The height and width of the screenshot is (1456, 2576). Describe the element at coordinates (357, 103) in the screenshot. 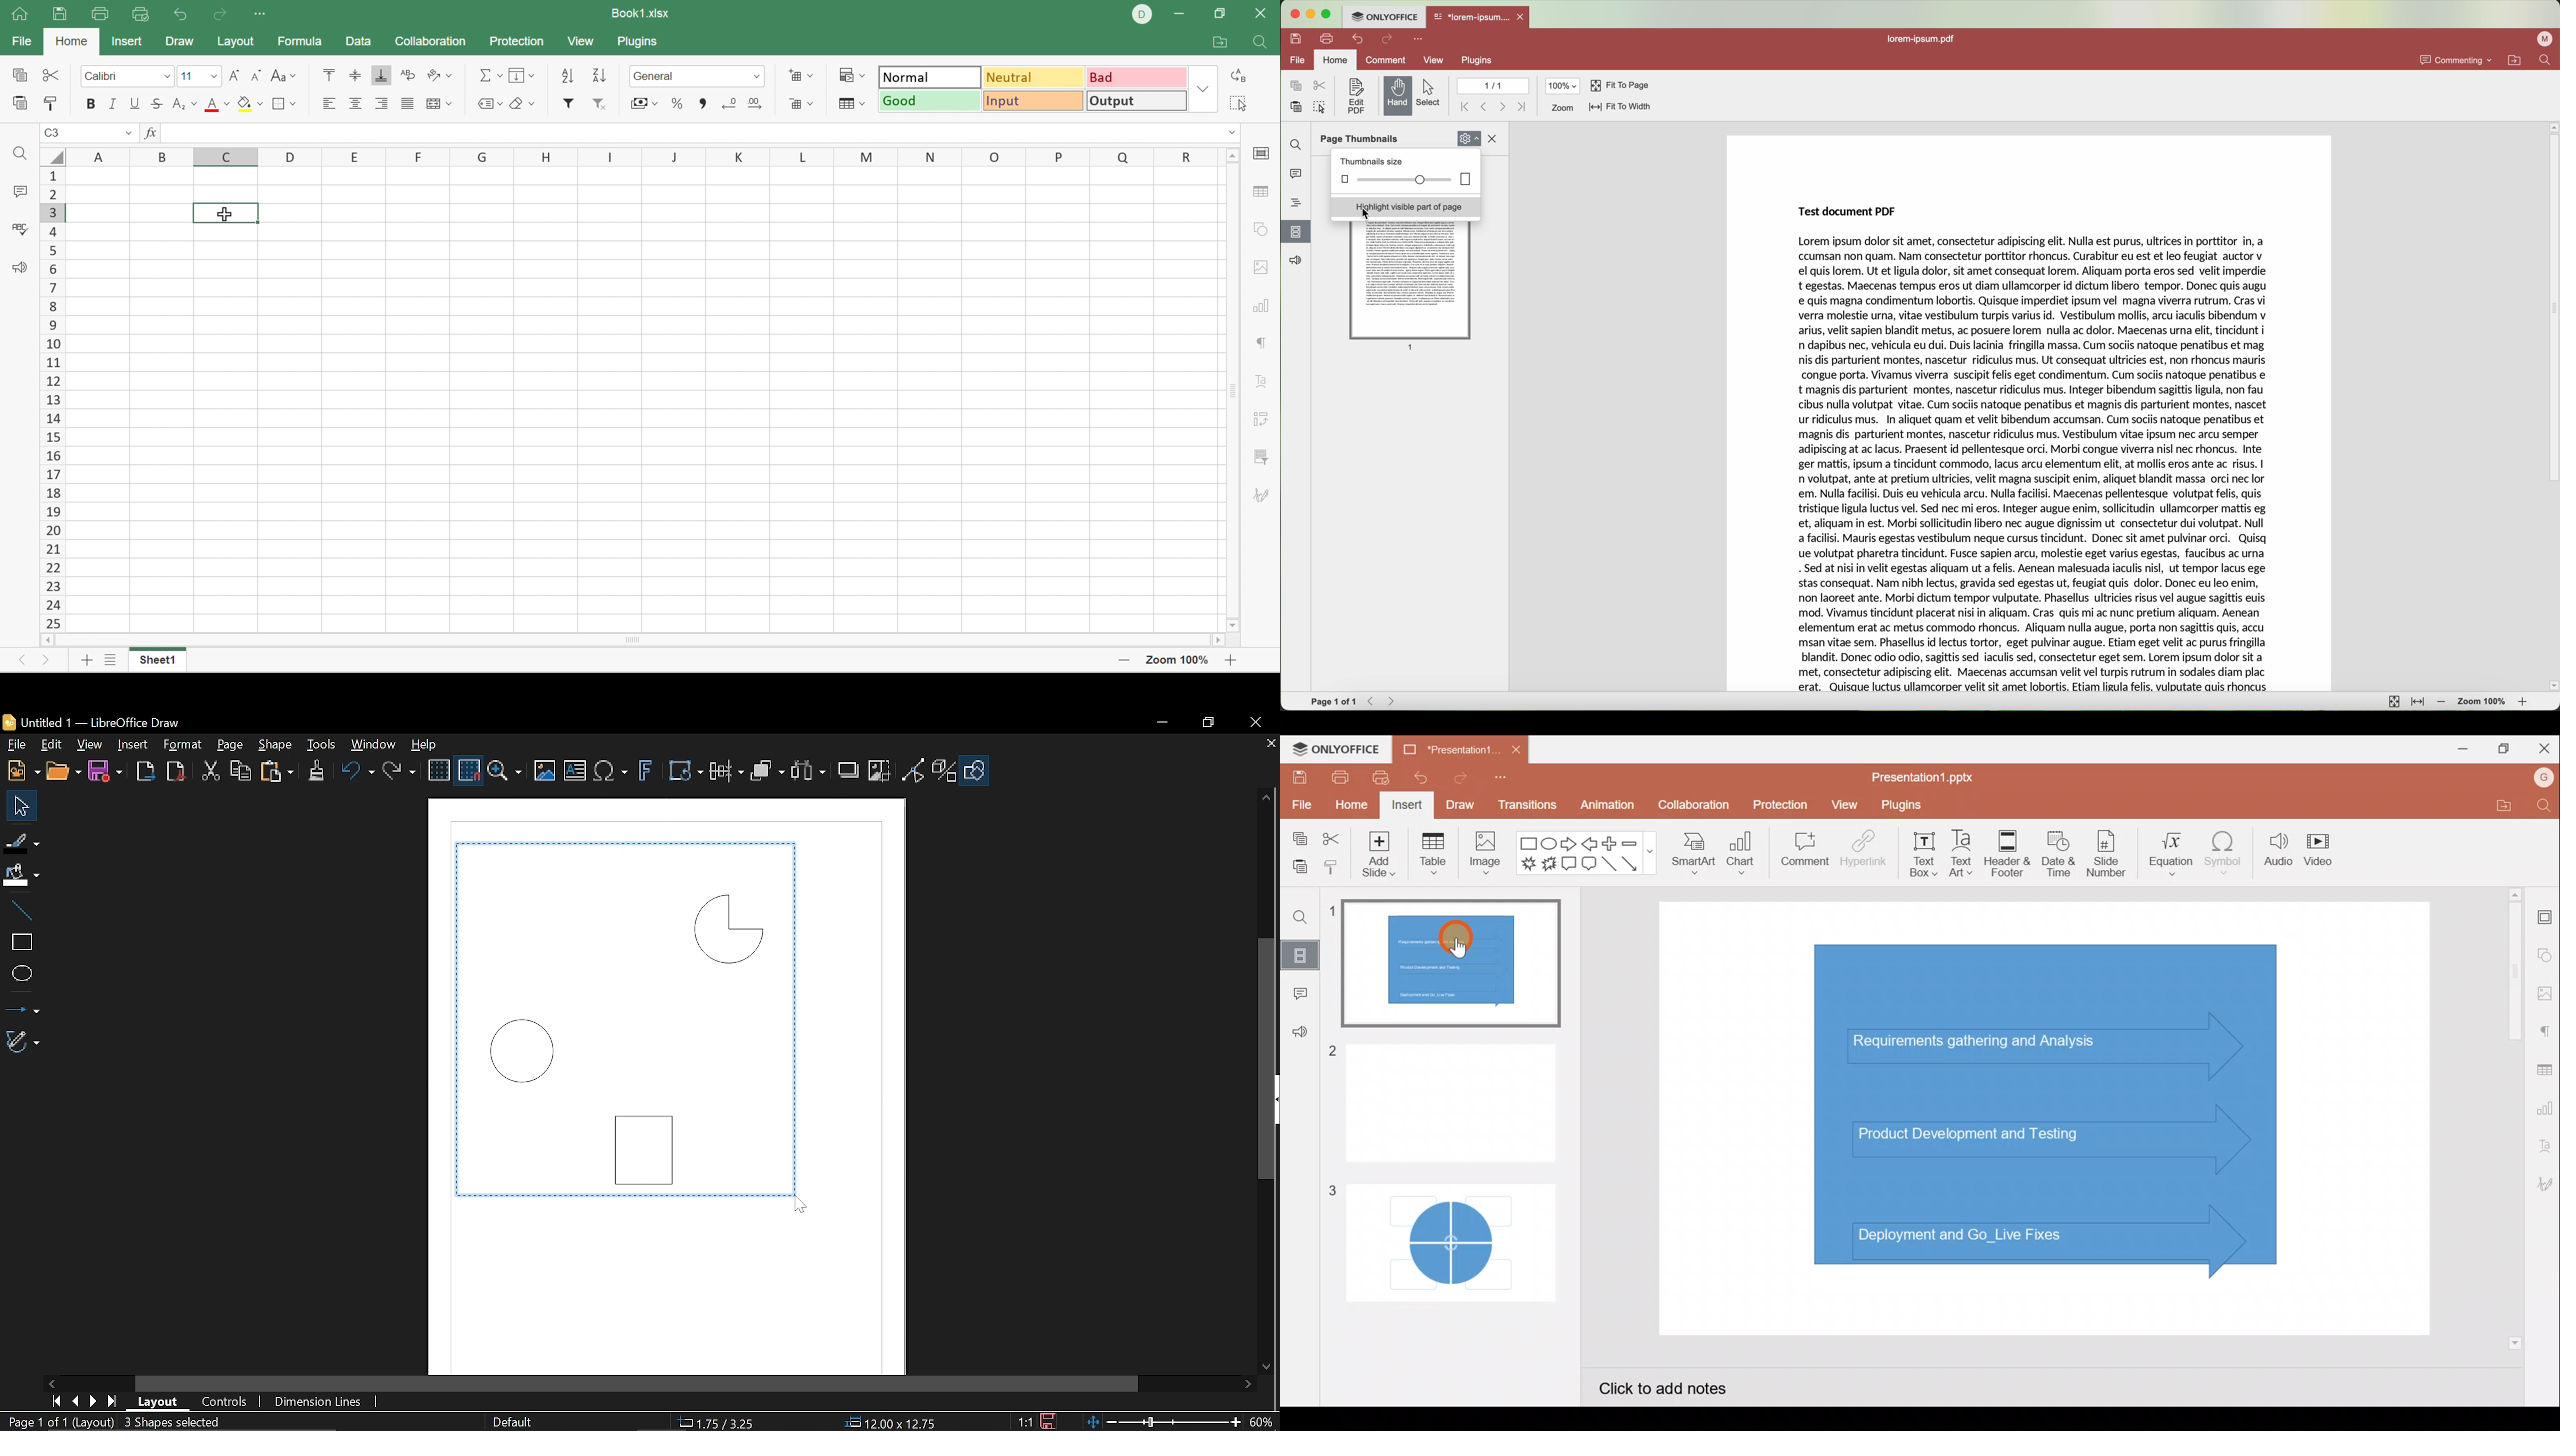

I see `Align center` at that location.